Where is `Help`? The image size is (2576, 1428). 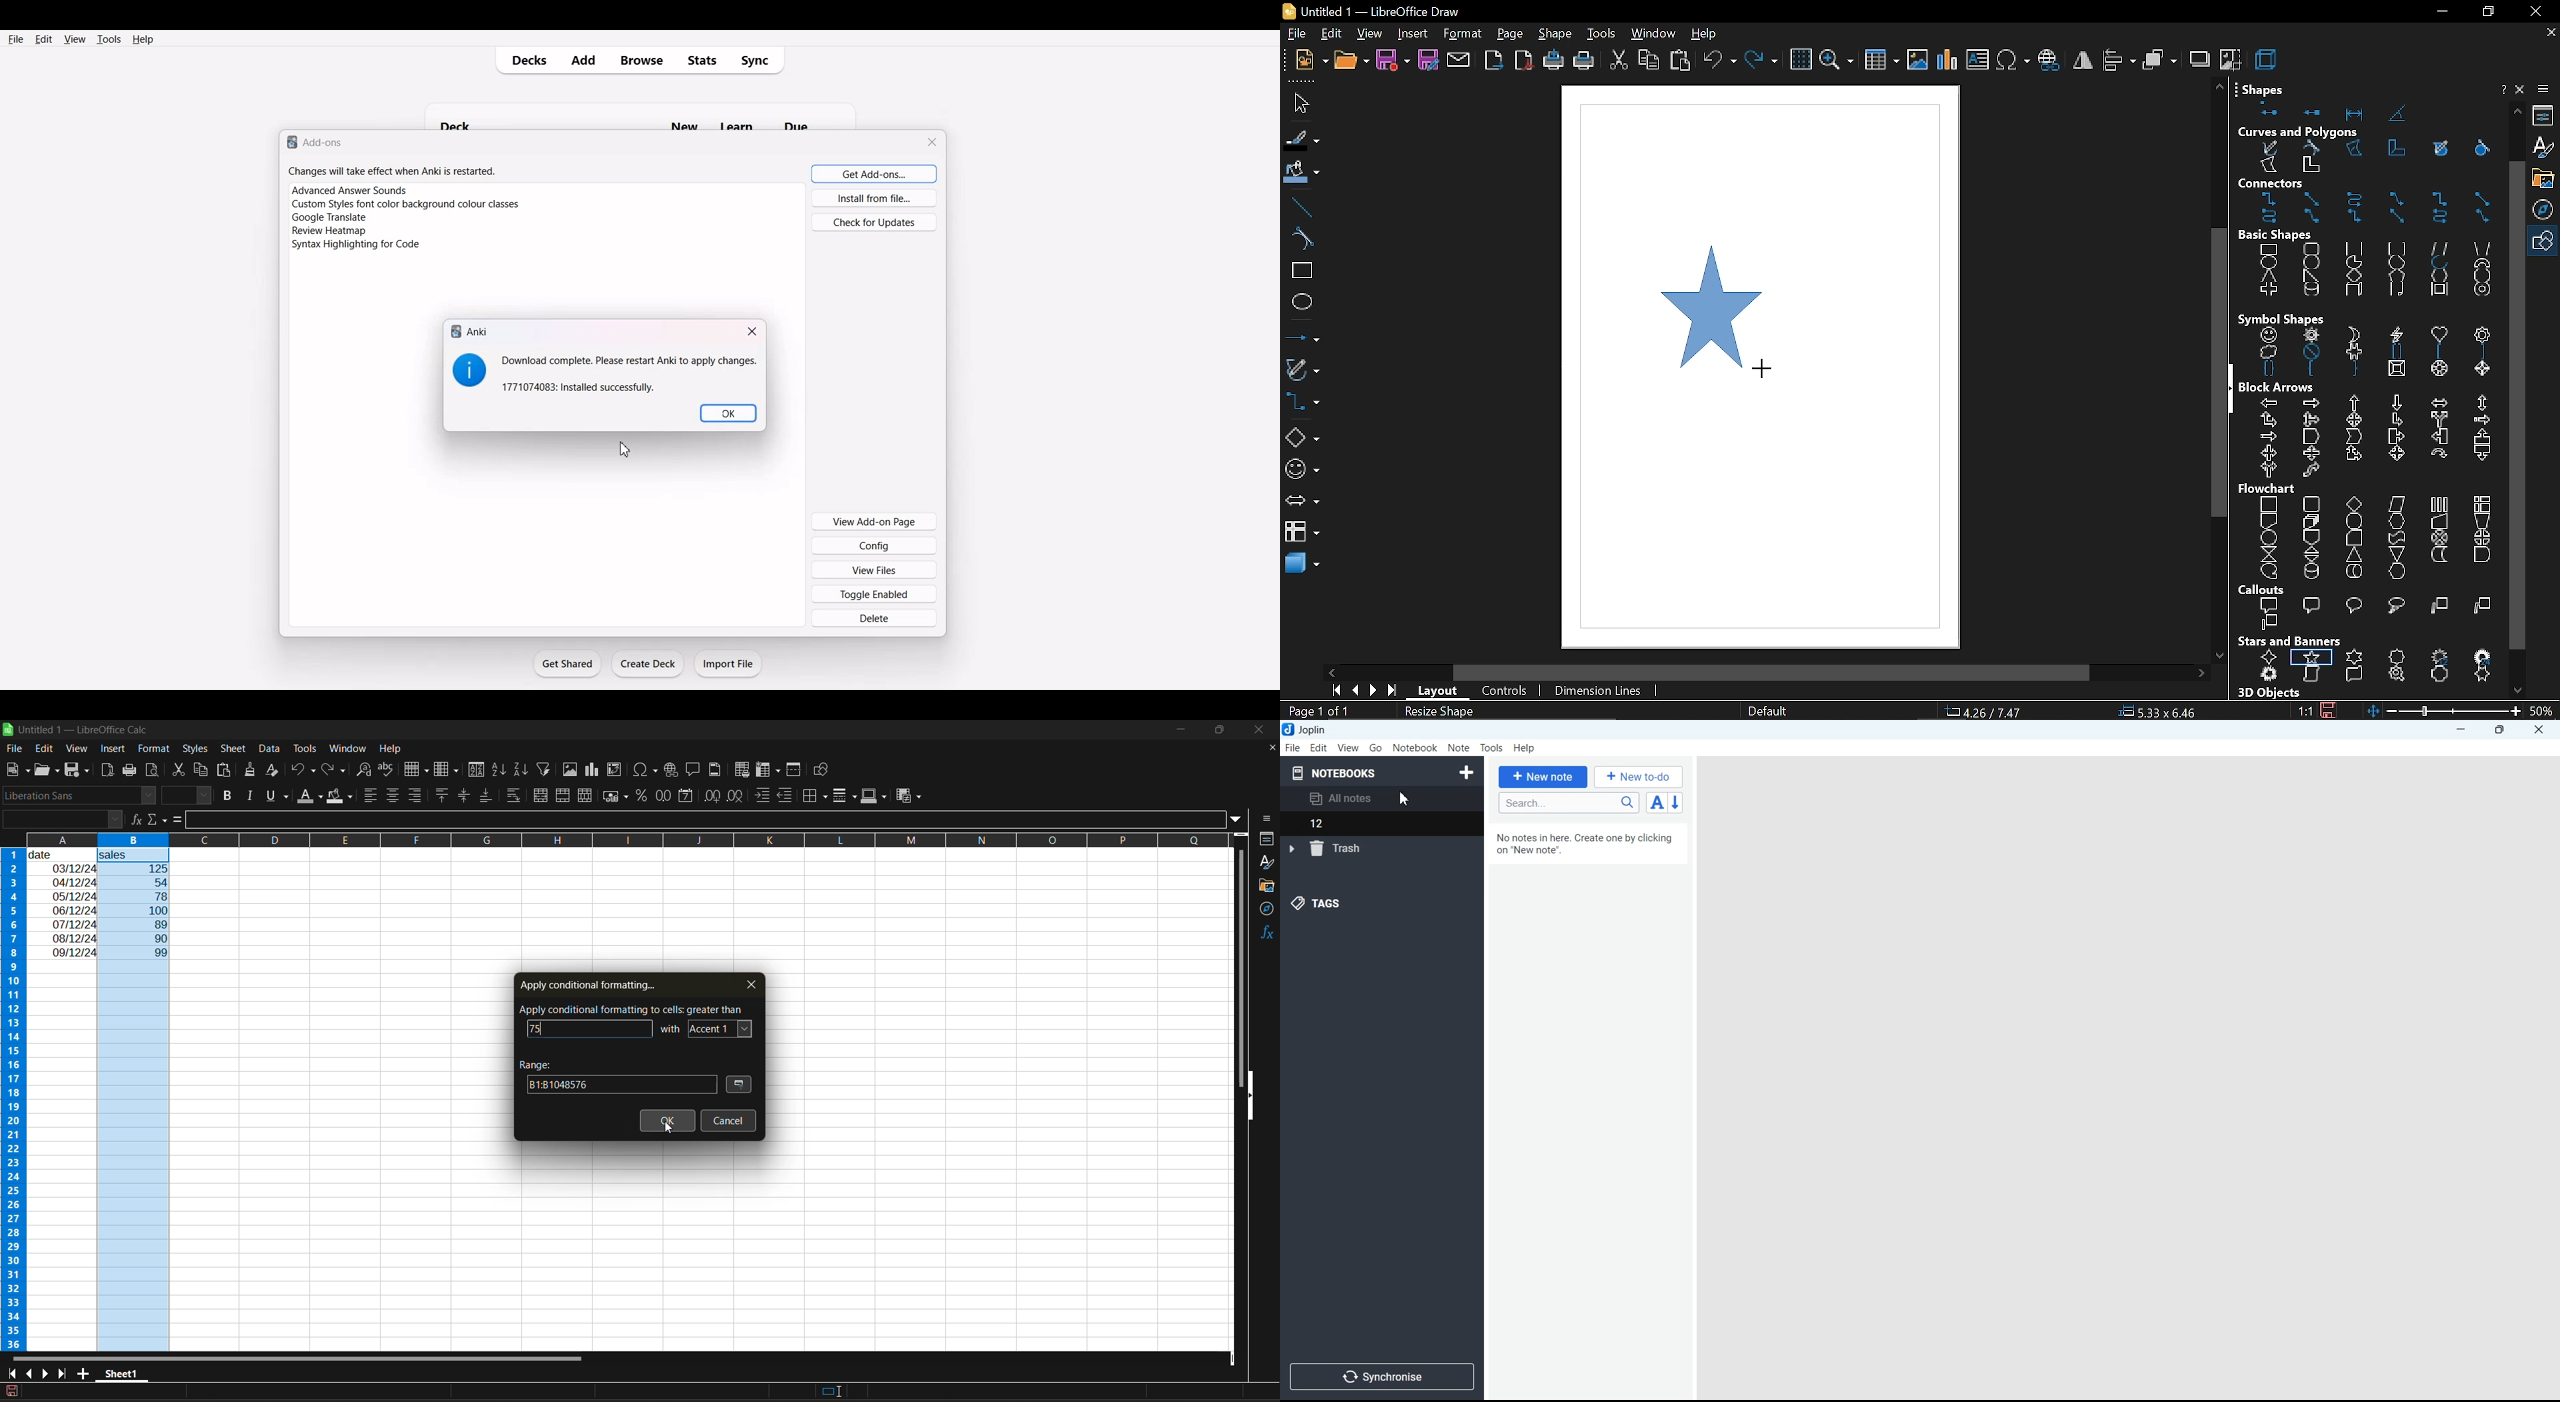 Help is located at coordinates (1525, 749).